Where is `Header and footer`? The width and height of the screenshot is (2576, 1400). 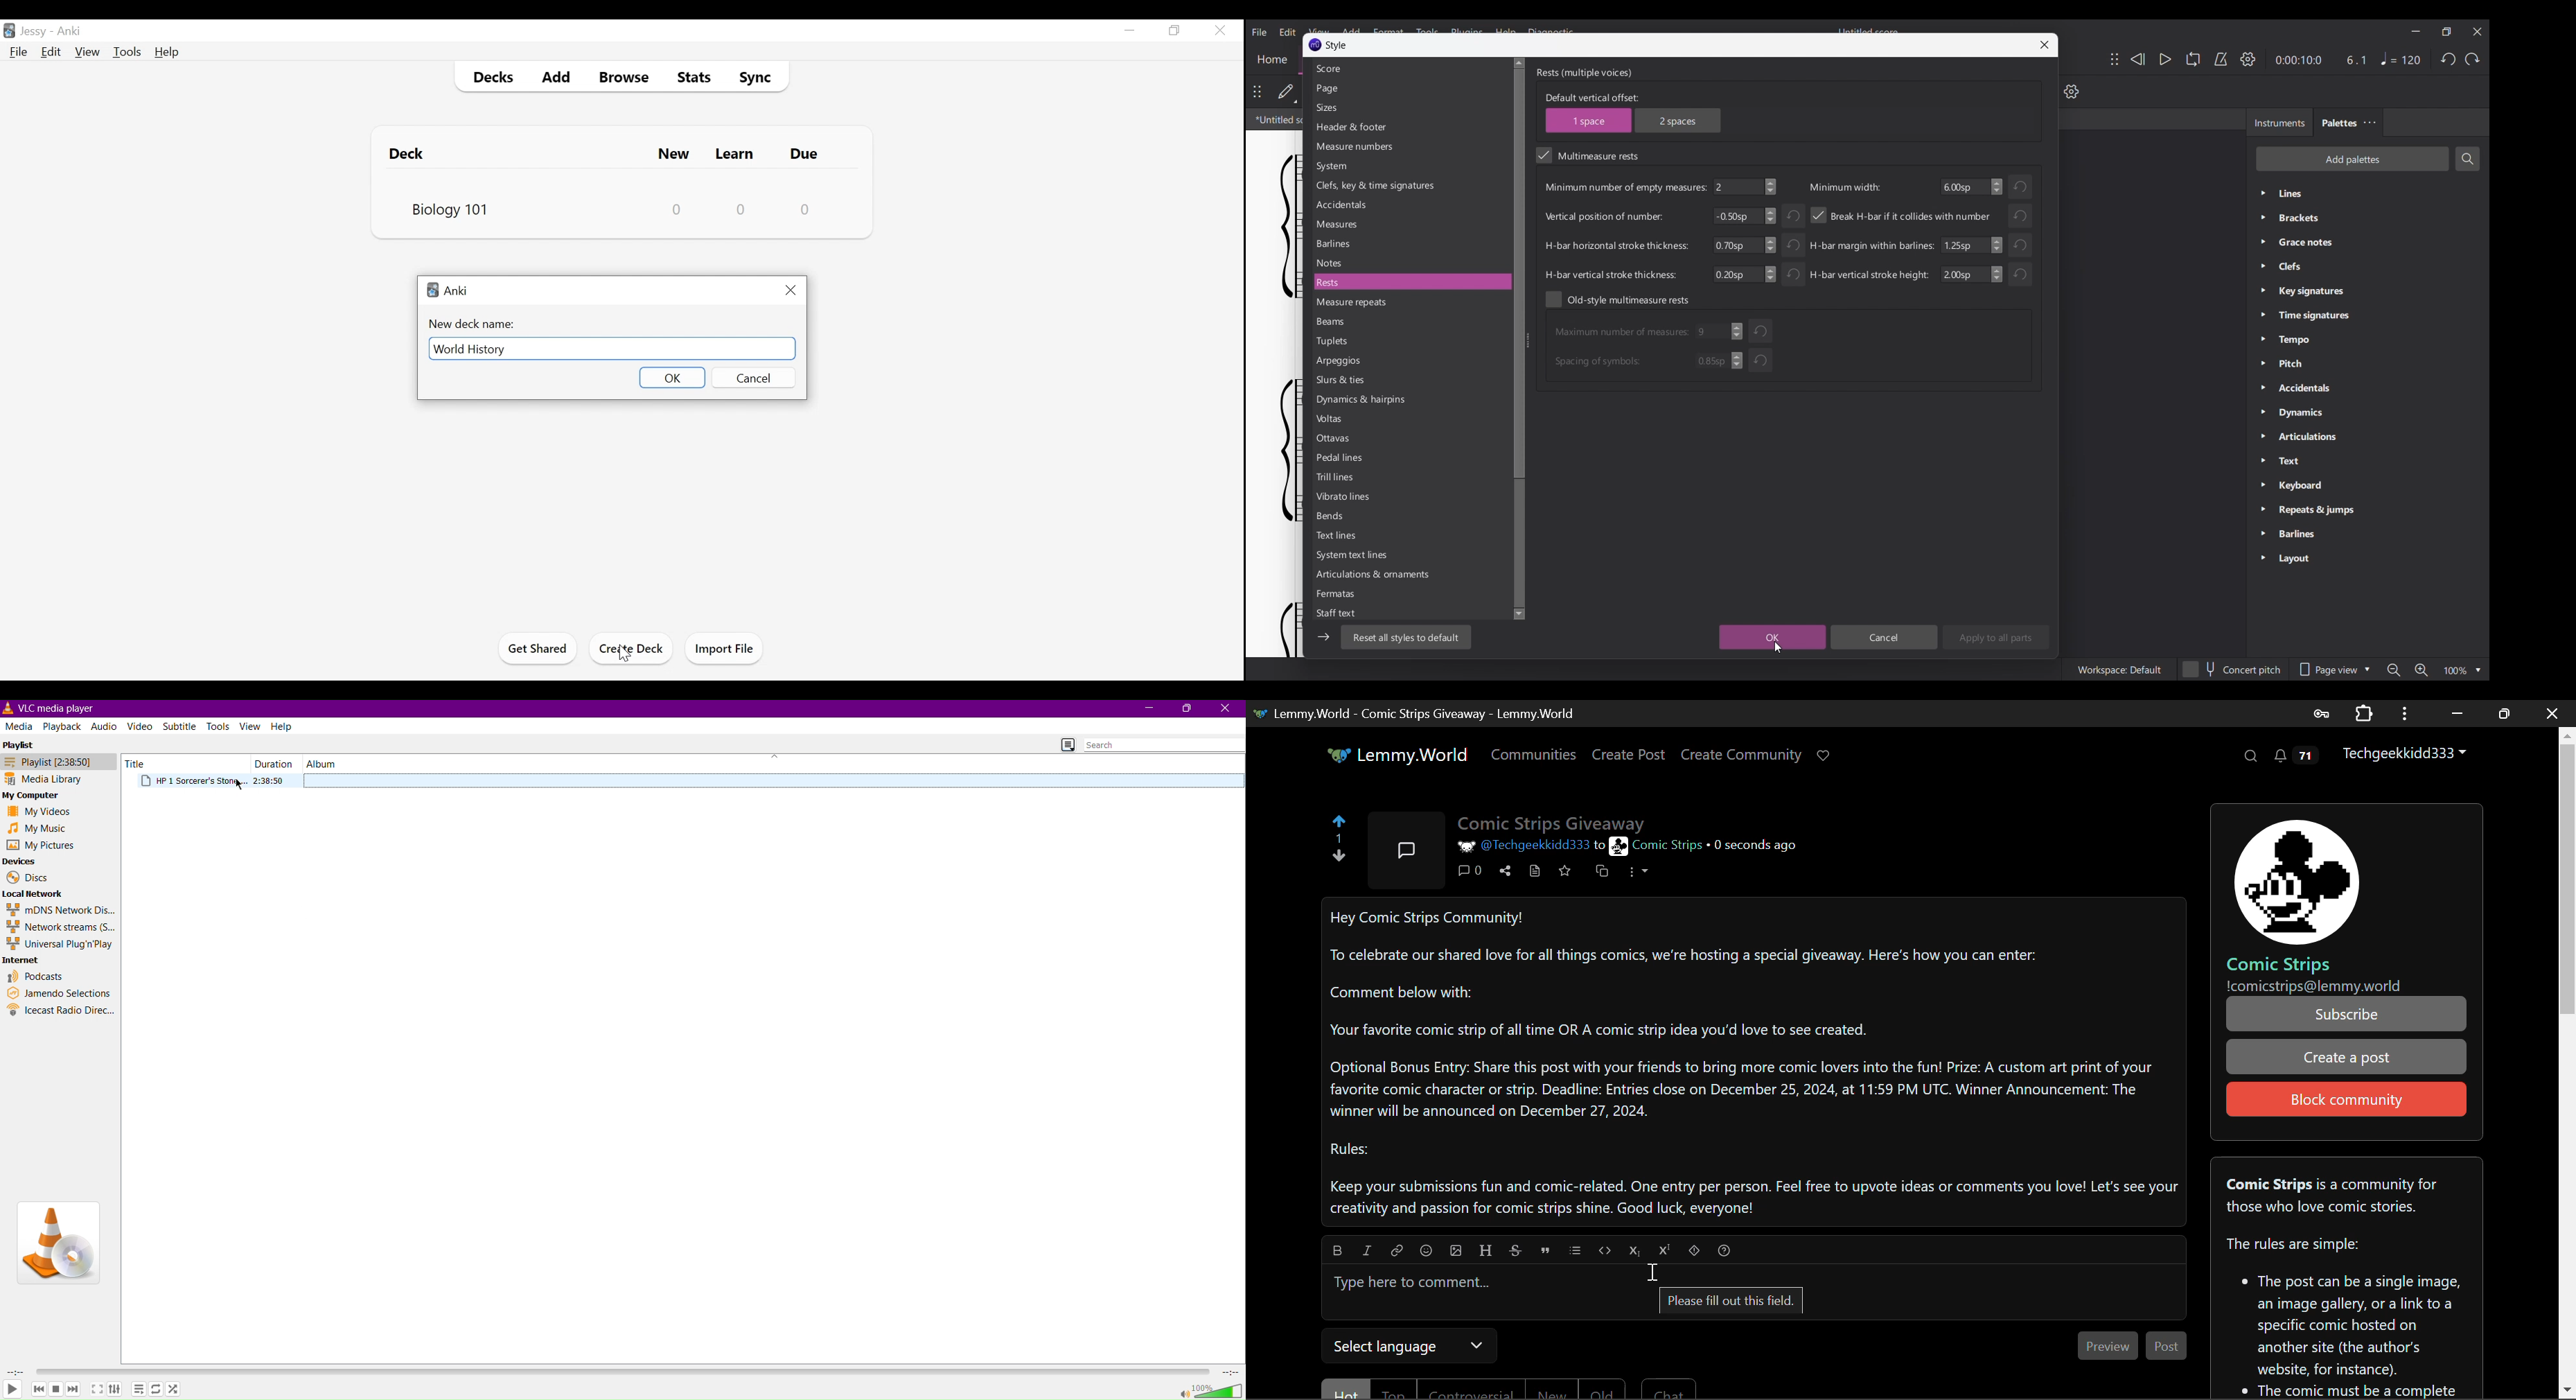
Header and footer is located at coordinates (1410, 127).